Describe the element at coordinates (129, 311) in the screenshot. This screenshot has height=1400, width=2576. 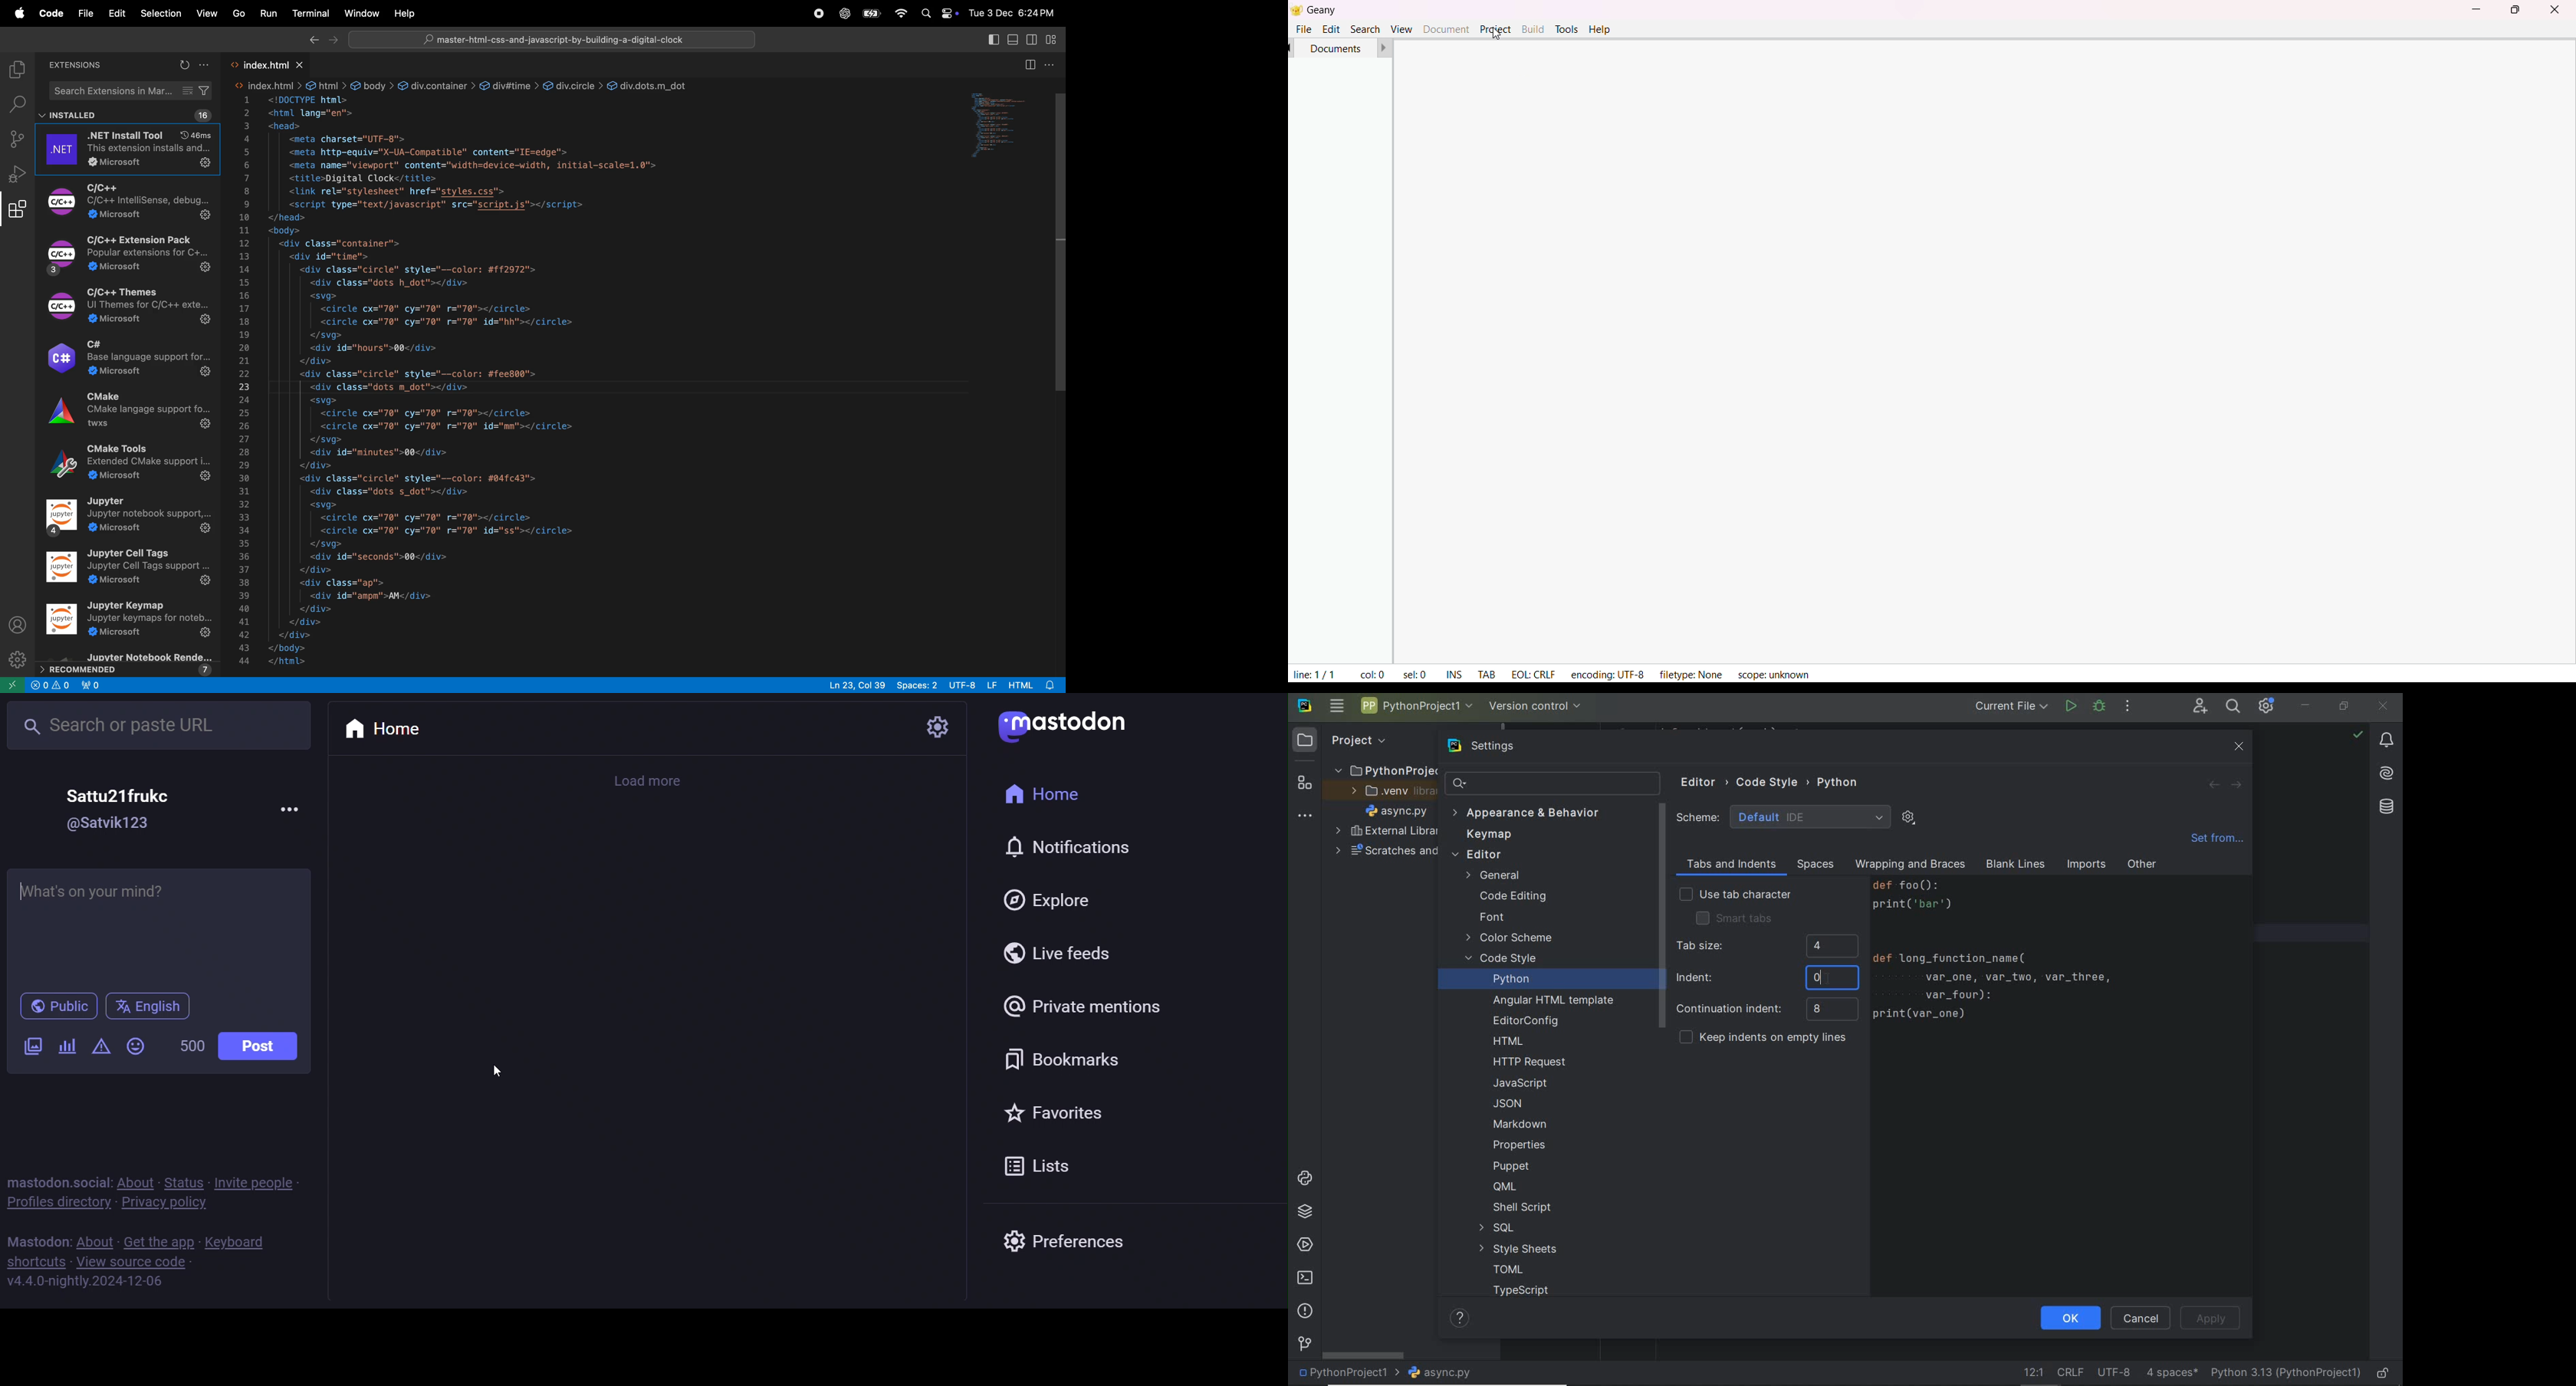
I see `Extension C\c++ themes` at that location.